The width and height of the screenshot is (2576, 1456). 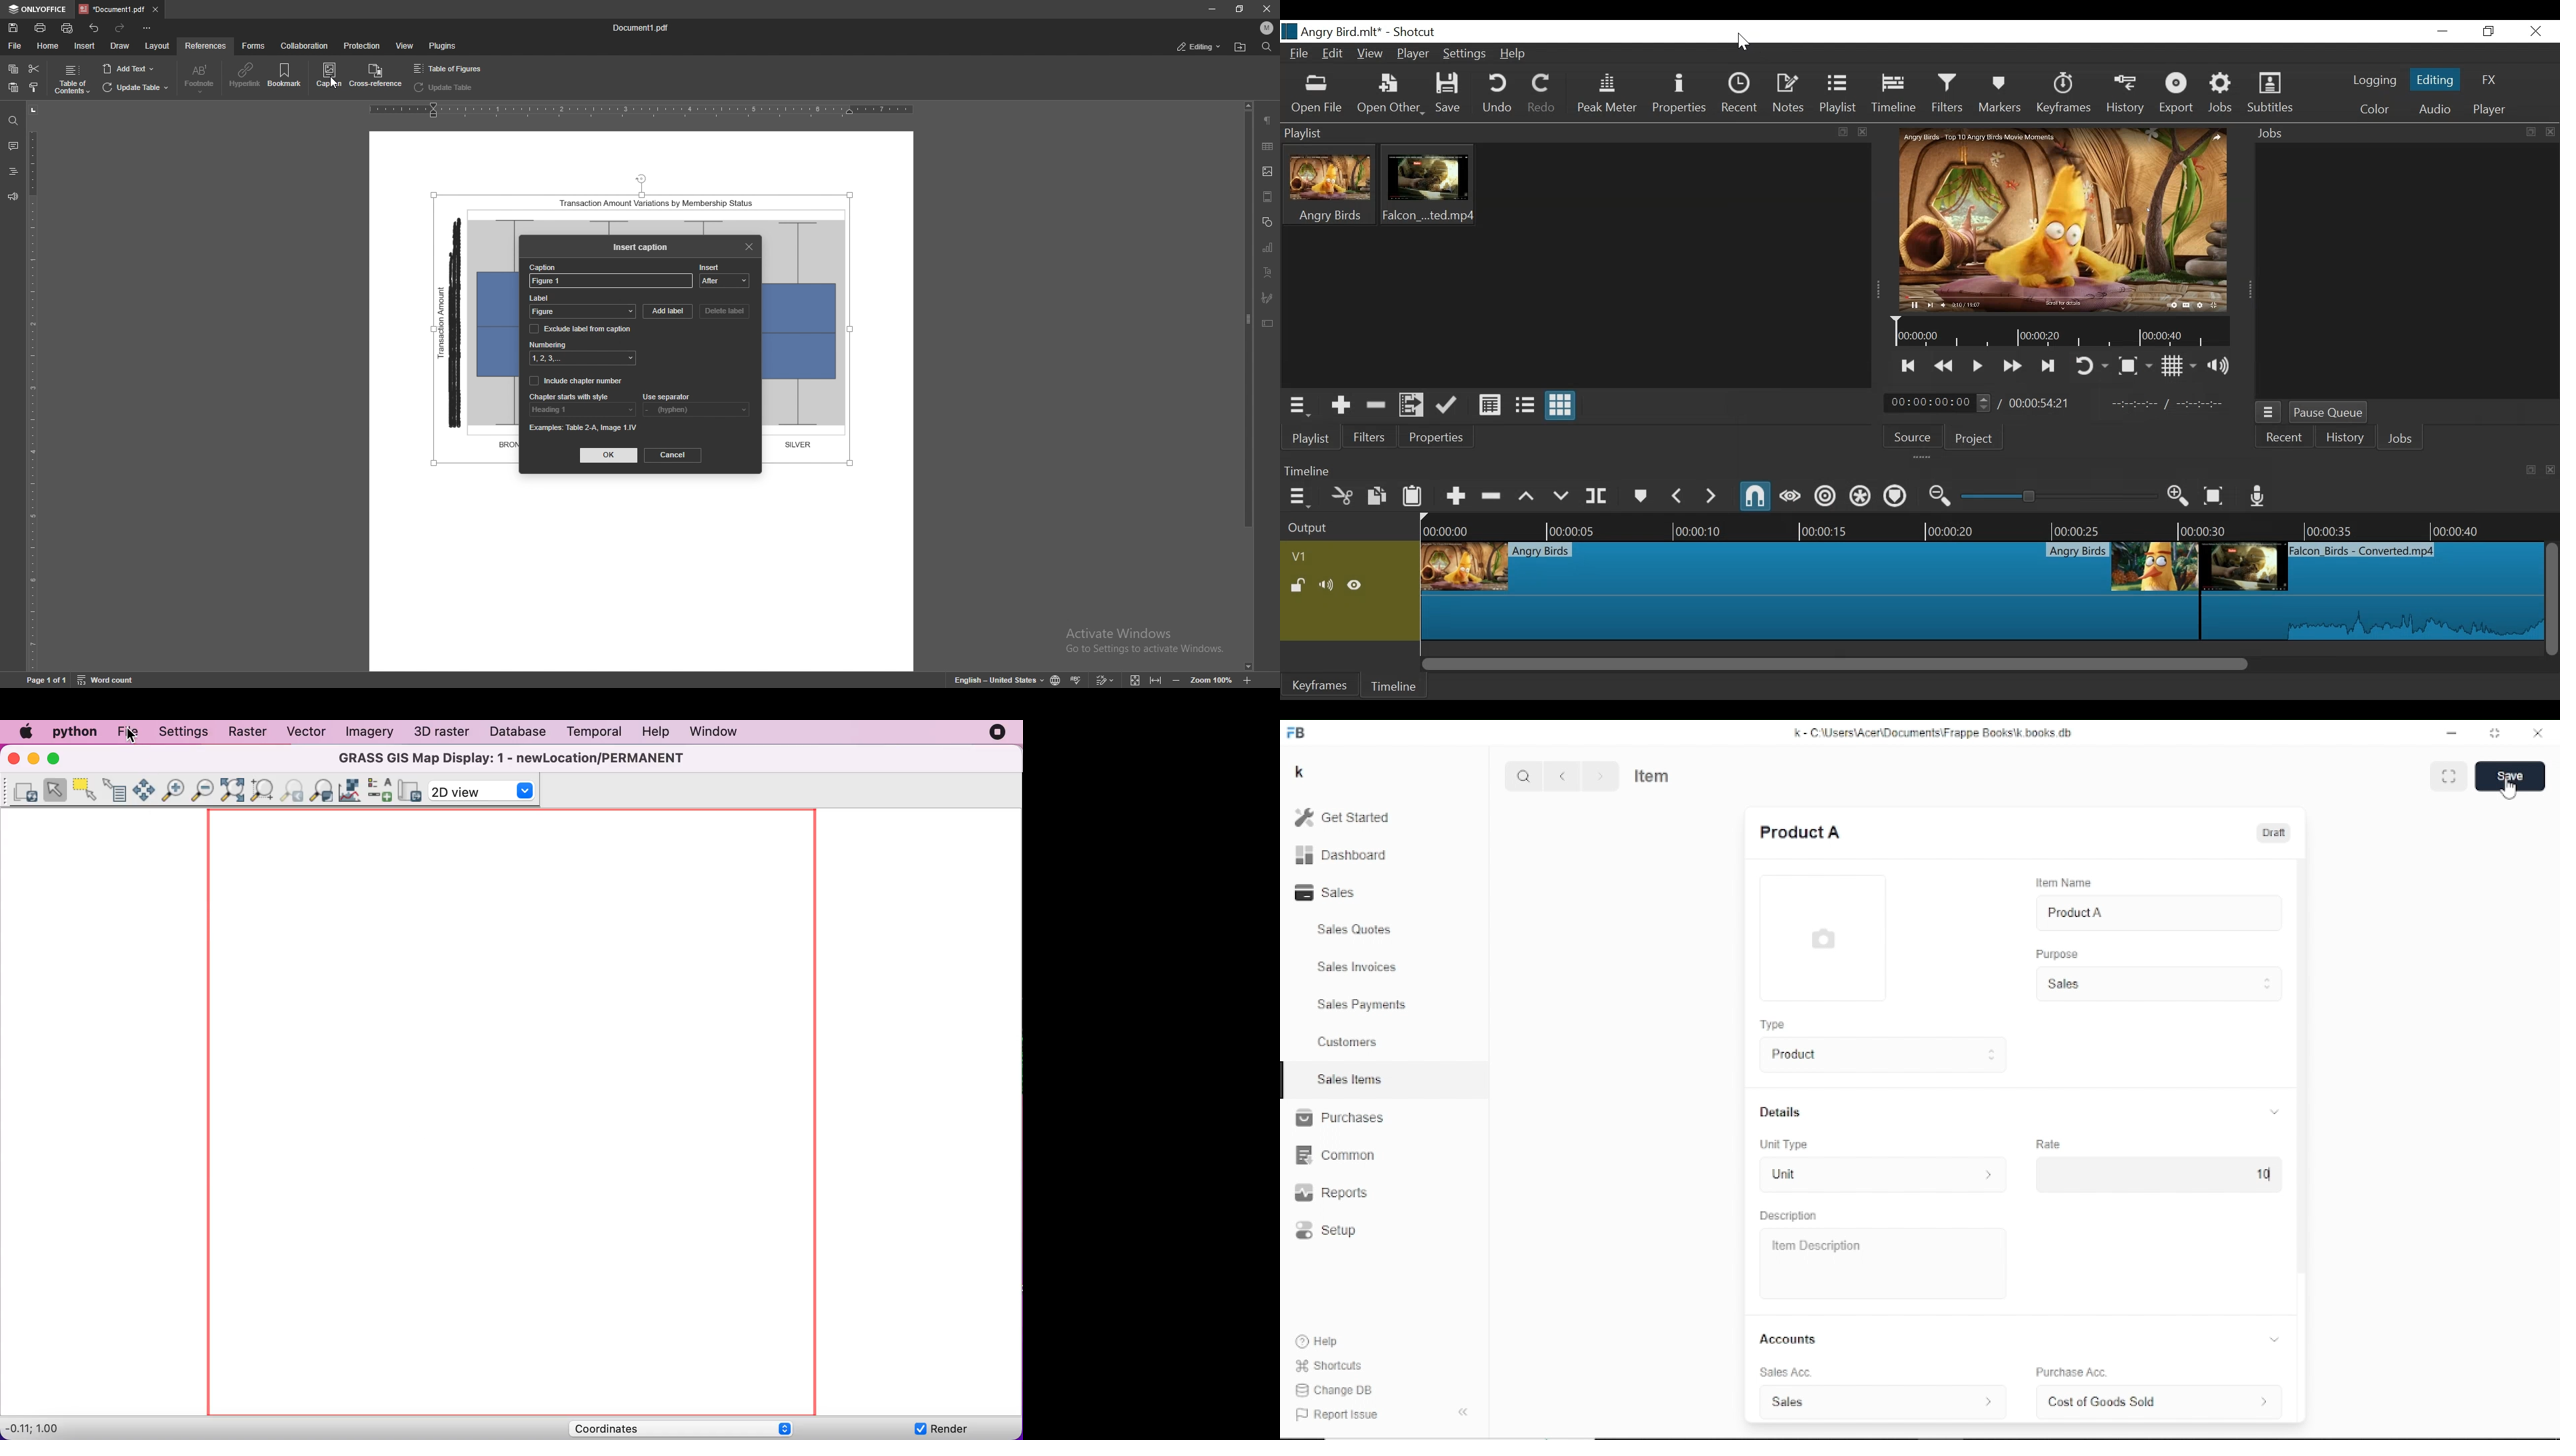 I want to click on hyperlink, so click(x=245, y=75).